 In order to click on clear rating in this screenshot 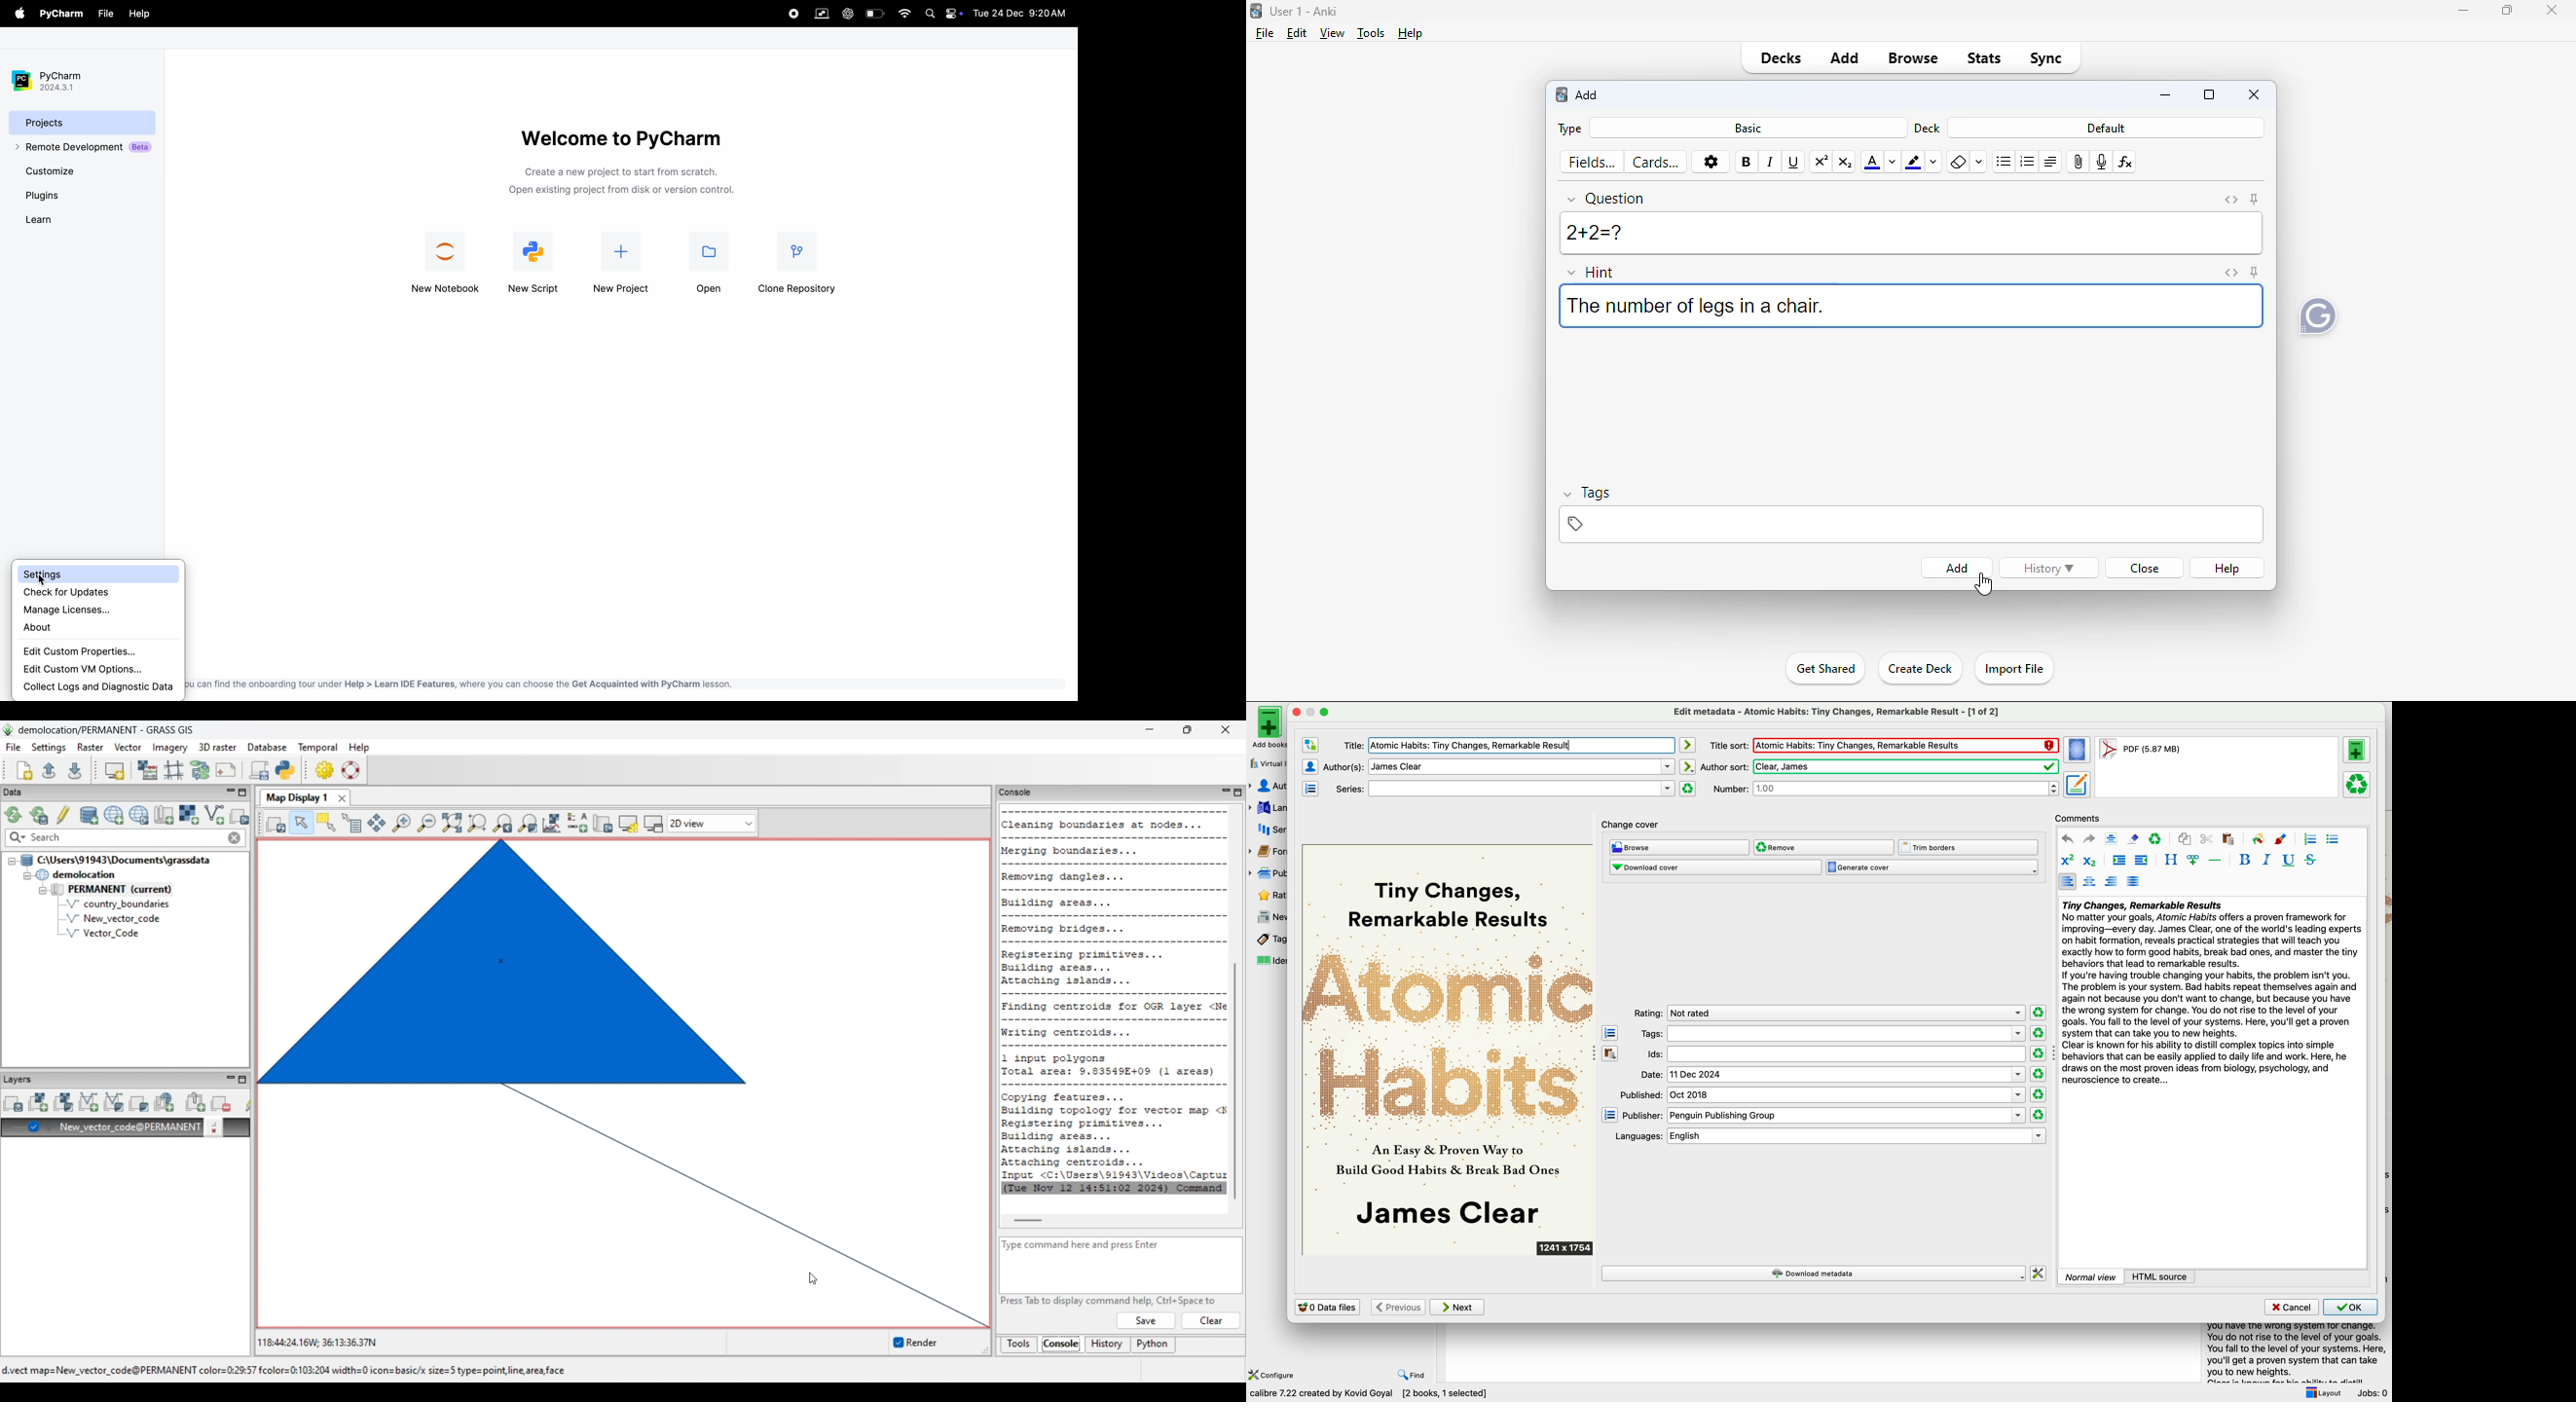, I will do `click(2038, 1012)`.